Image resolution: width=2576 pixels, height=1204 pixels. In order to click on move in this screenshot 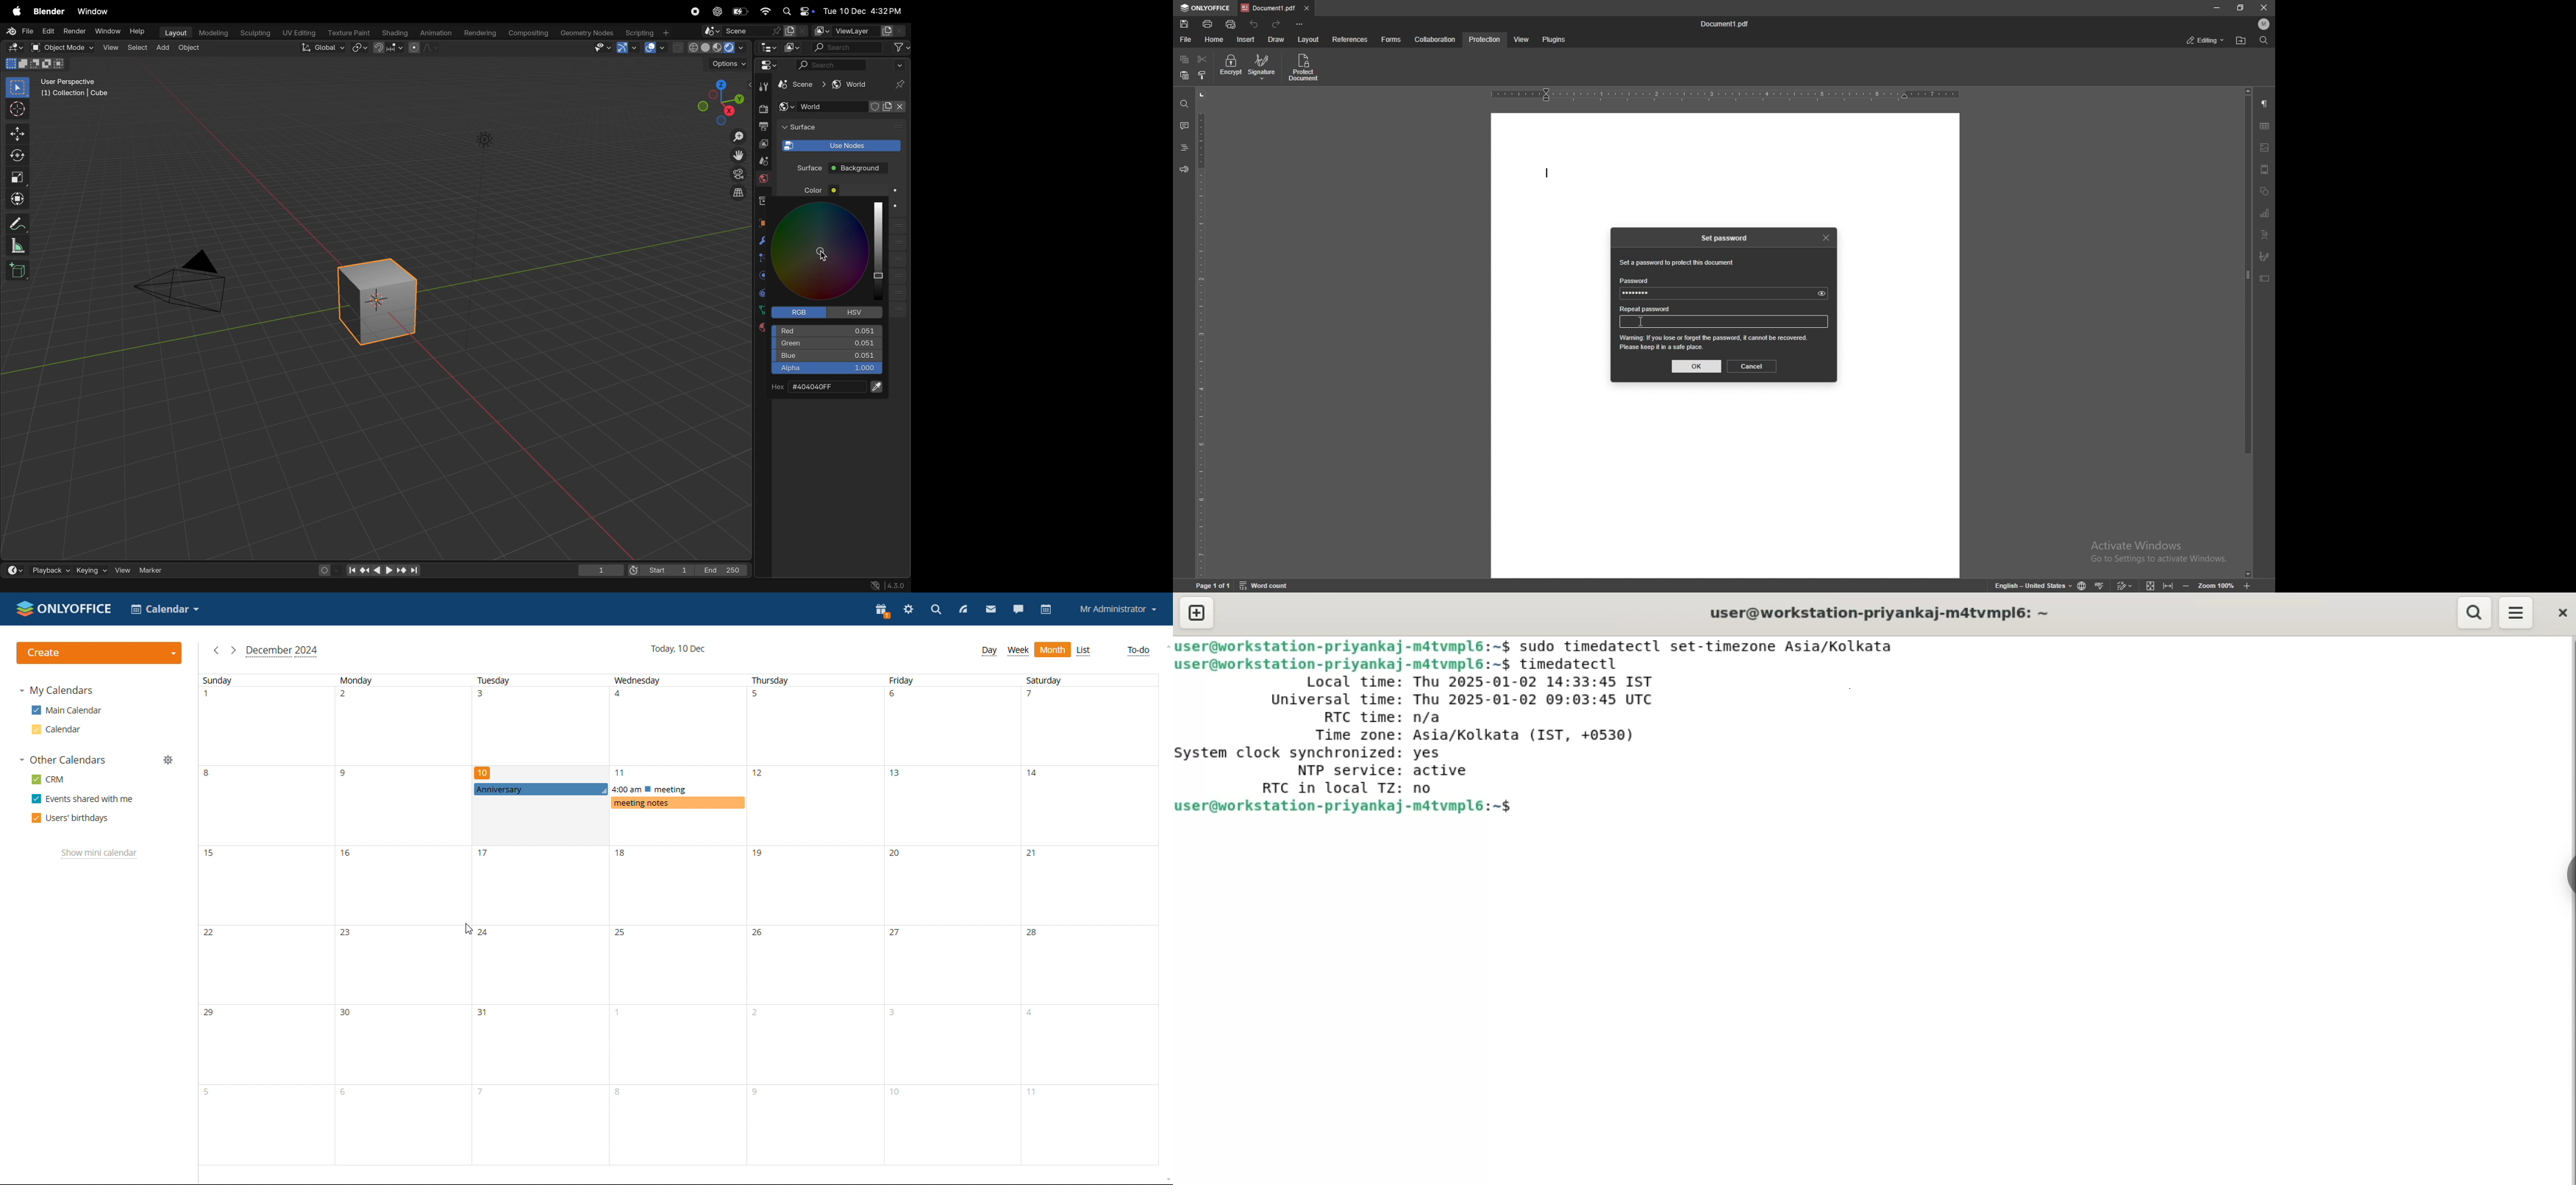, I will do `click(18, 133)`.